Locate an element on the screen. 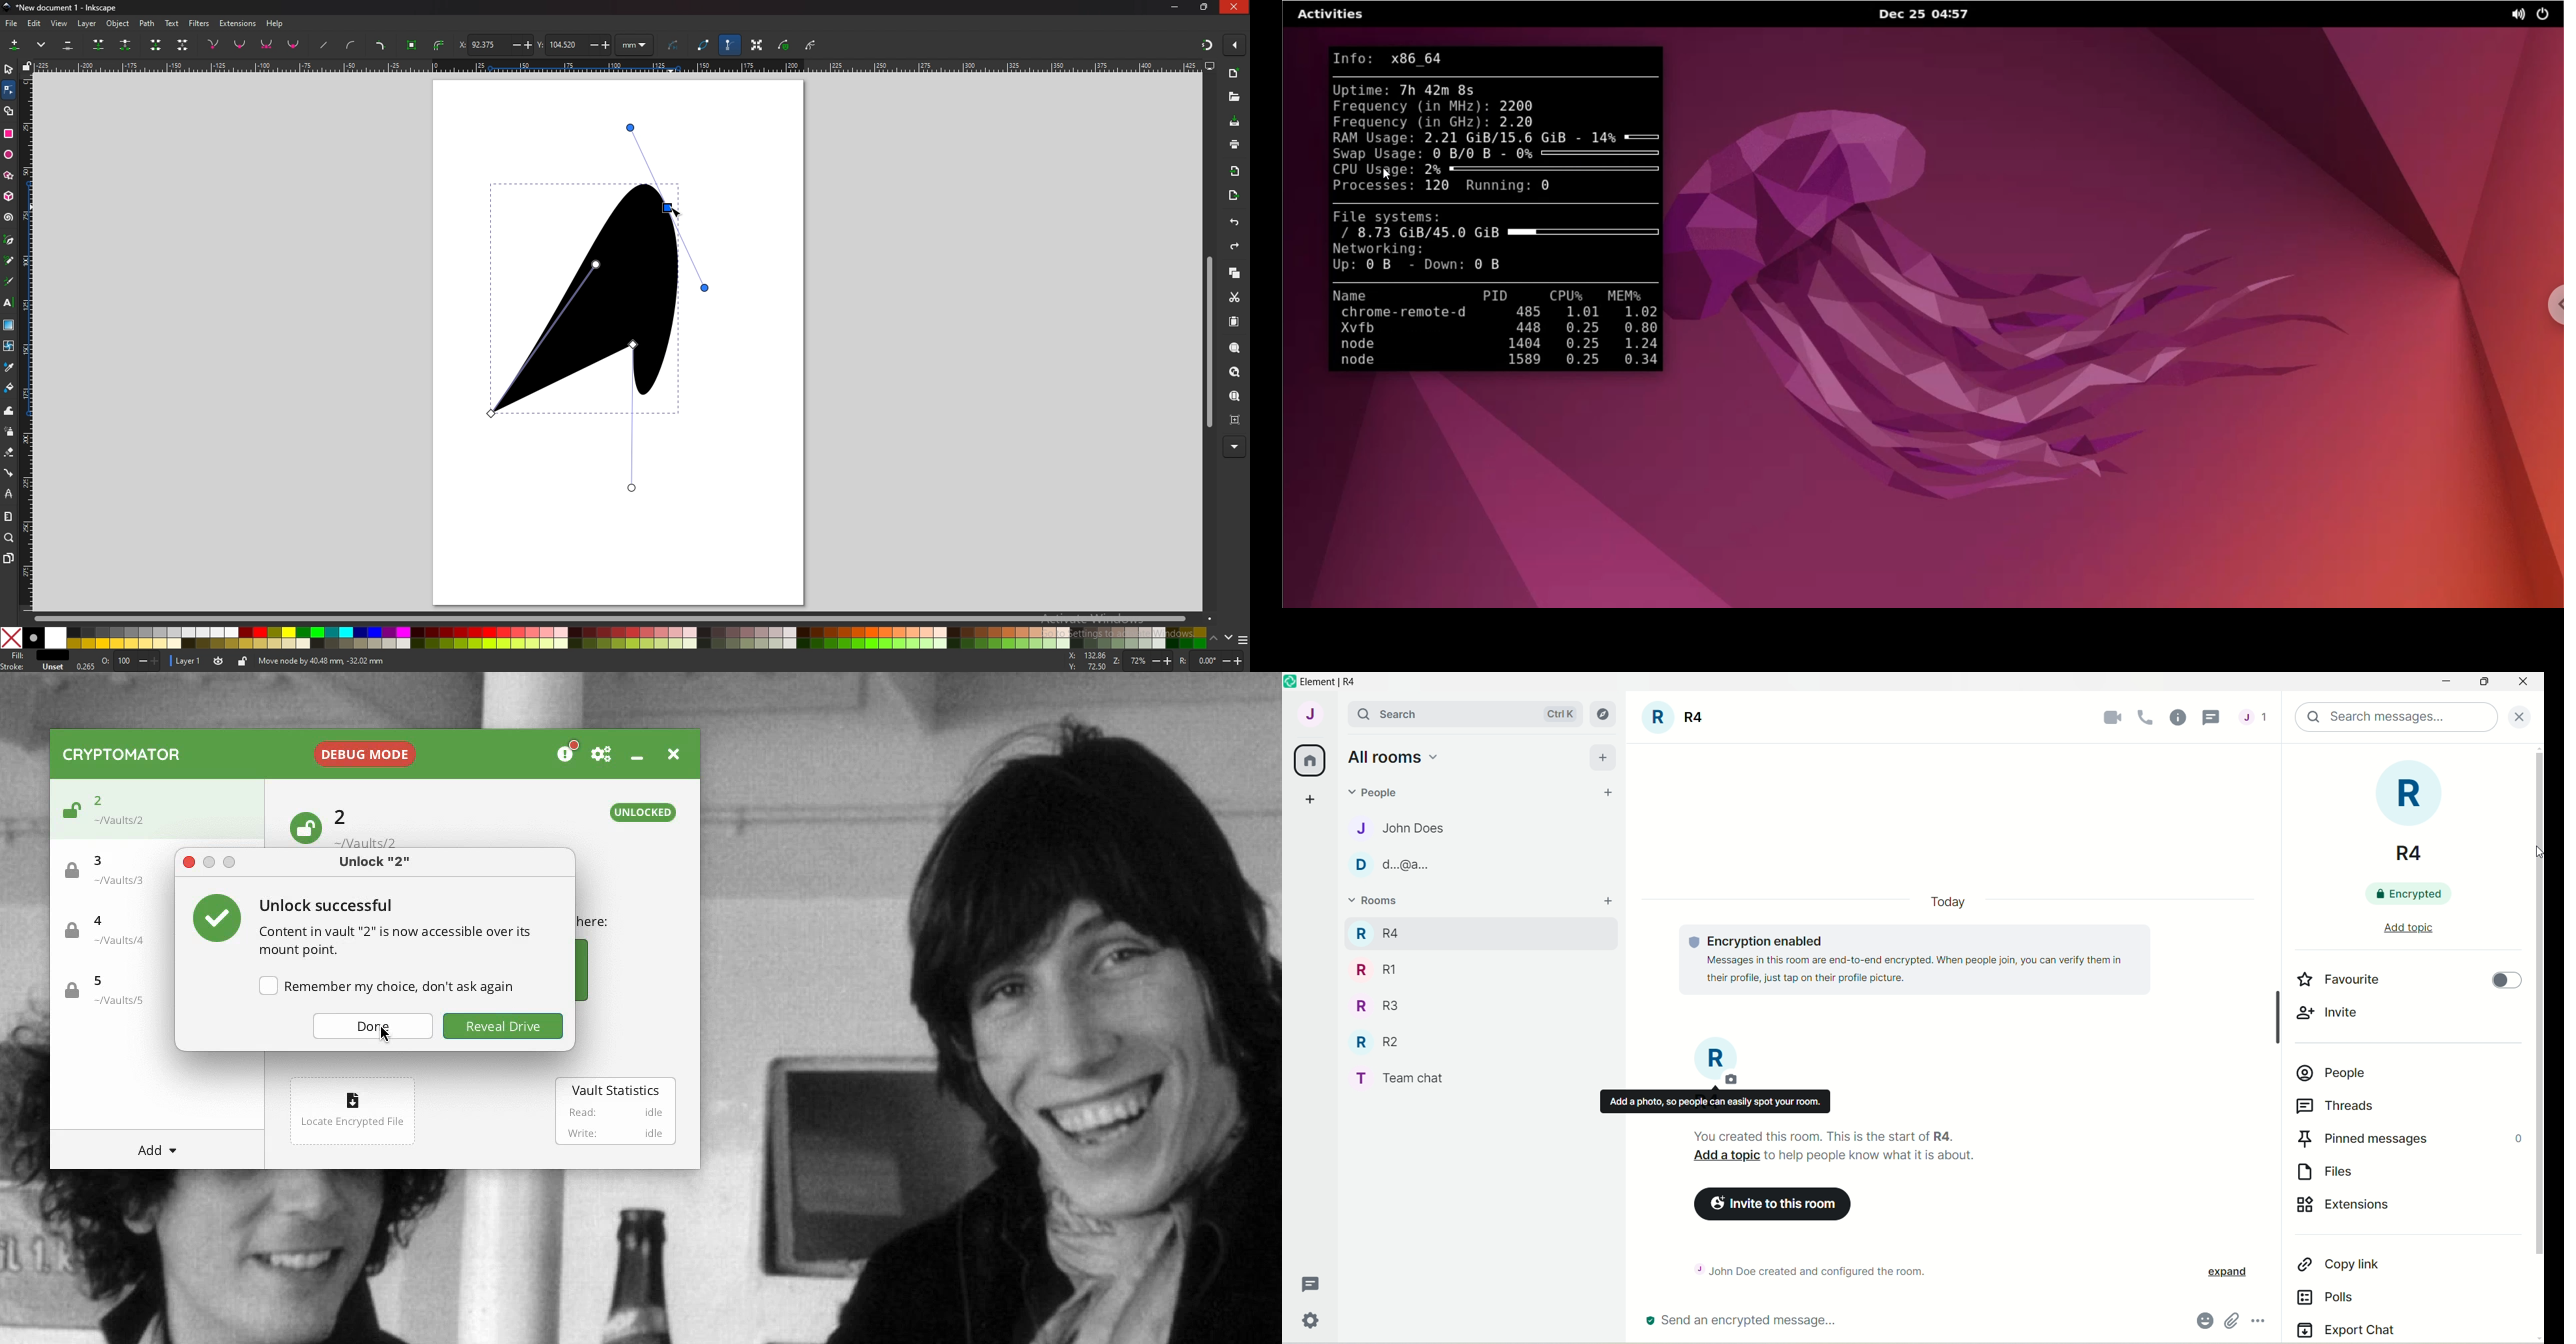 This screenshot has height=1344, width=2576. fill is located at coordinates (33, 655).